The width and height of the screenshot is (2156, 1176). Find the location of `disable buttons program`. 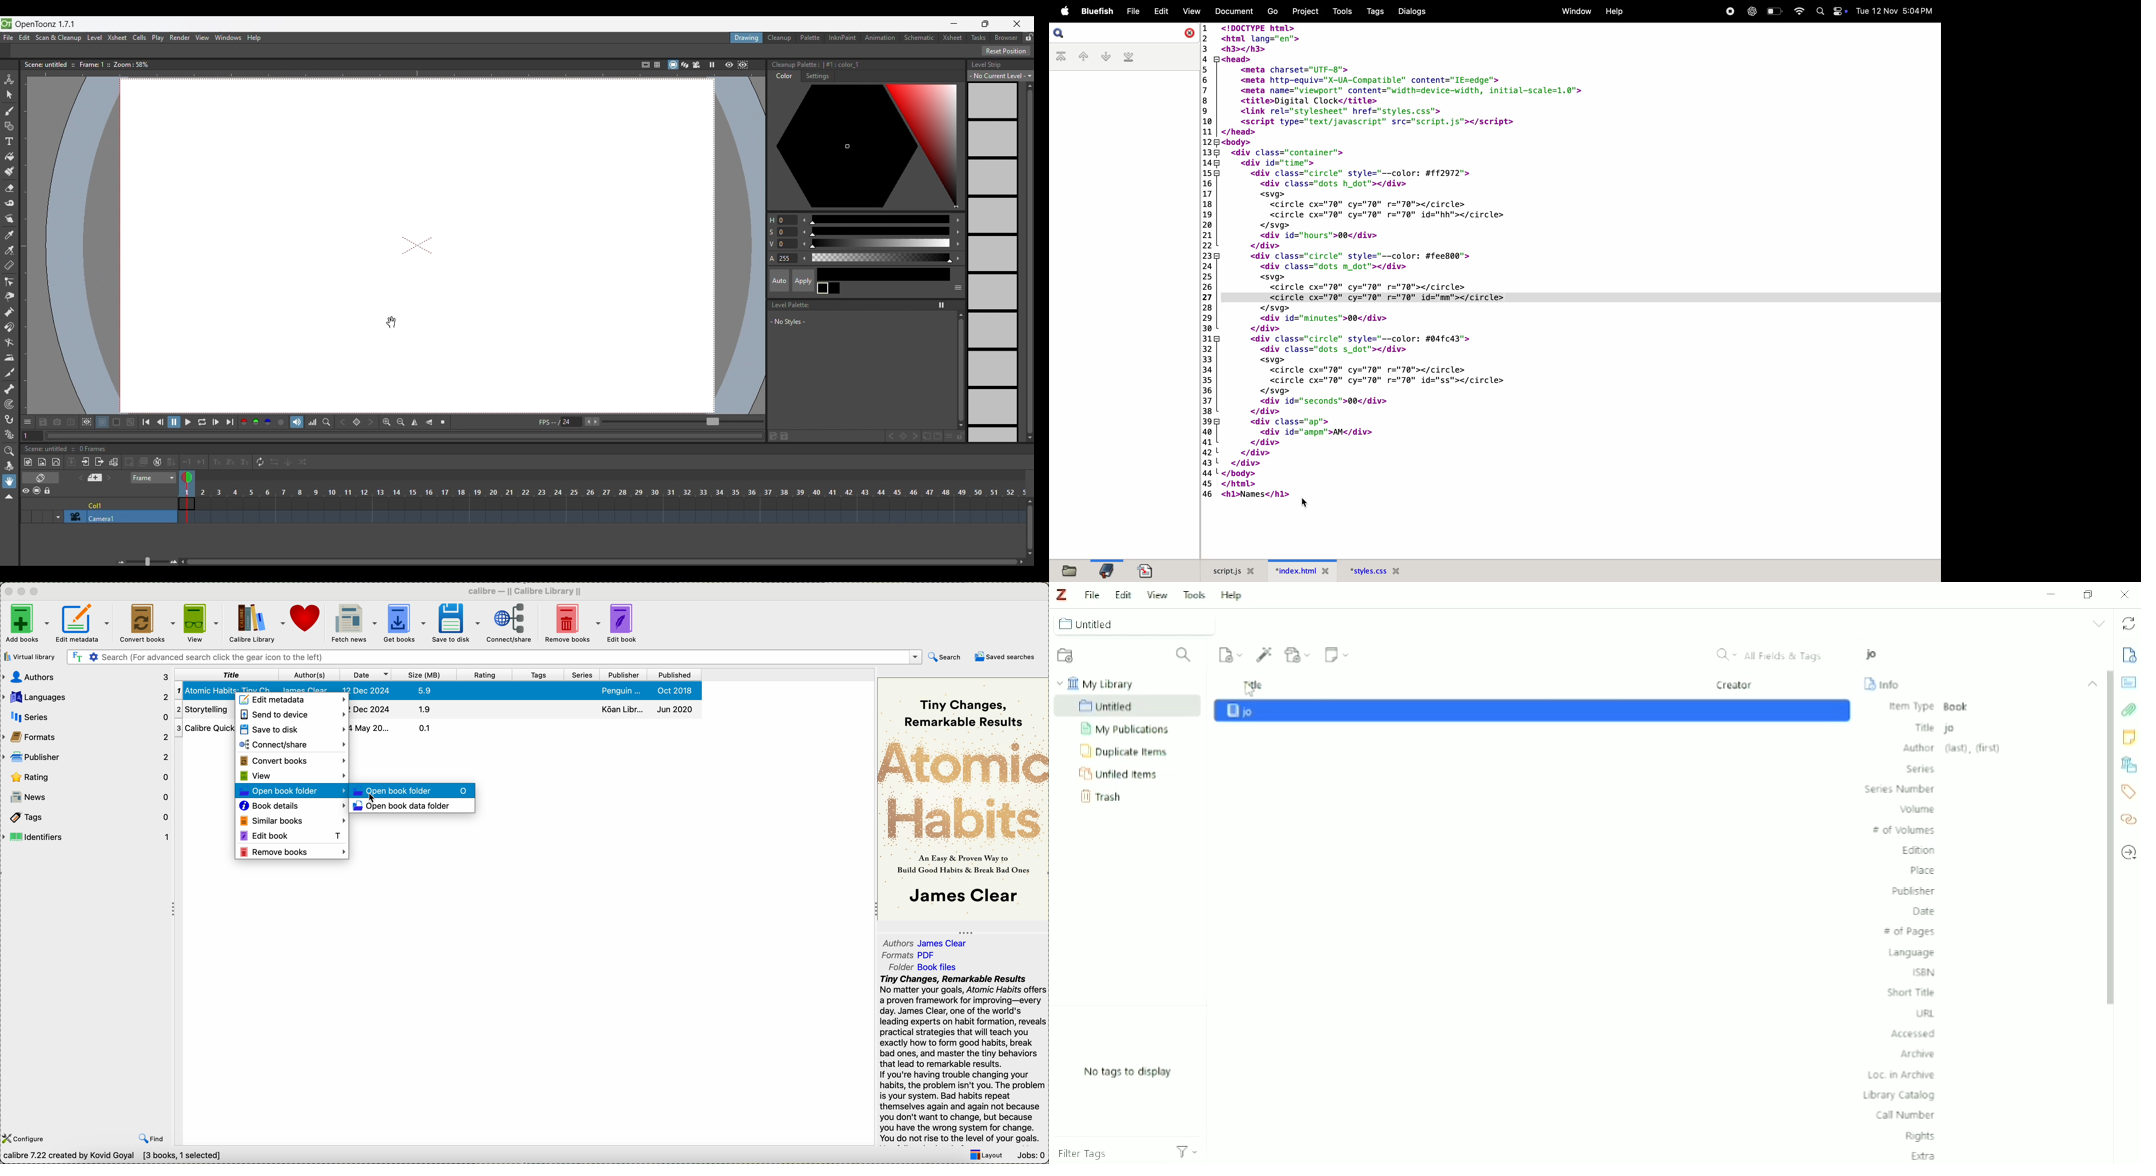

disable buttons program is located at coordinates (23, 592).